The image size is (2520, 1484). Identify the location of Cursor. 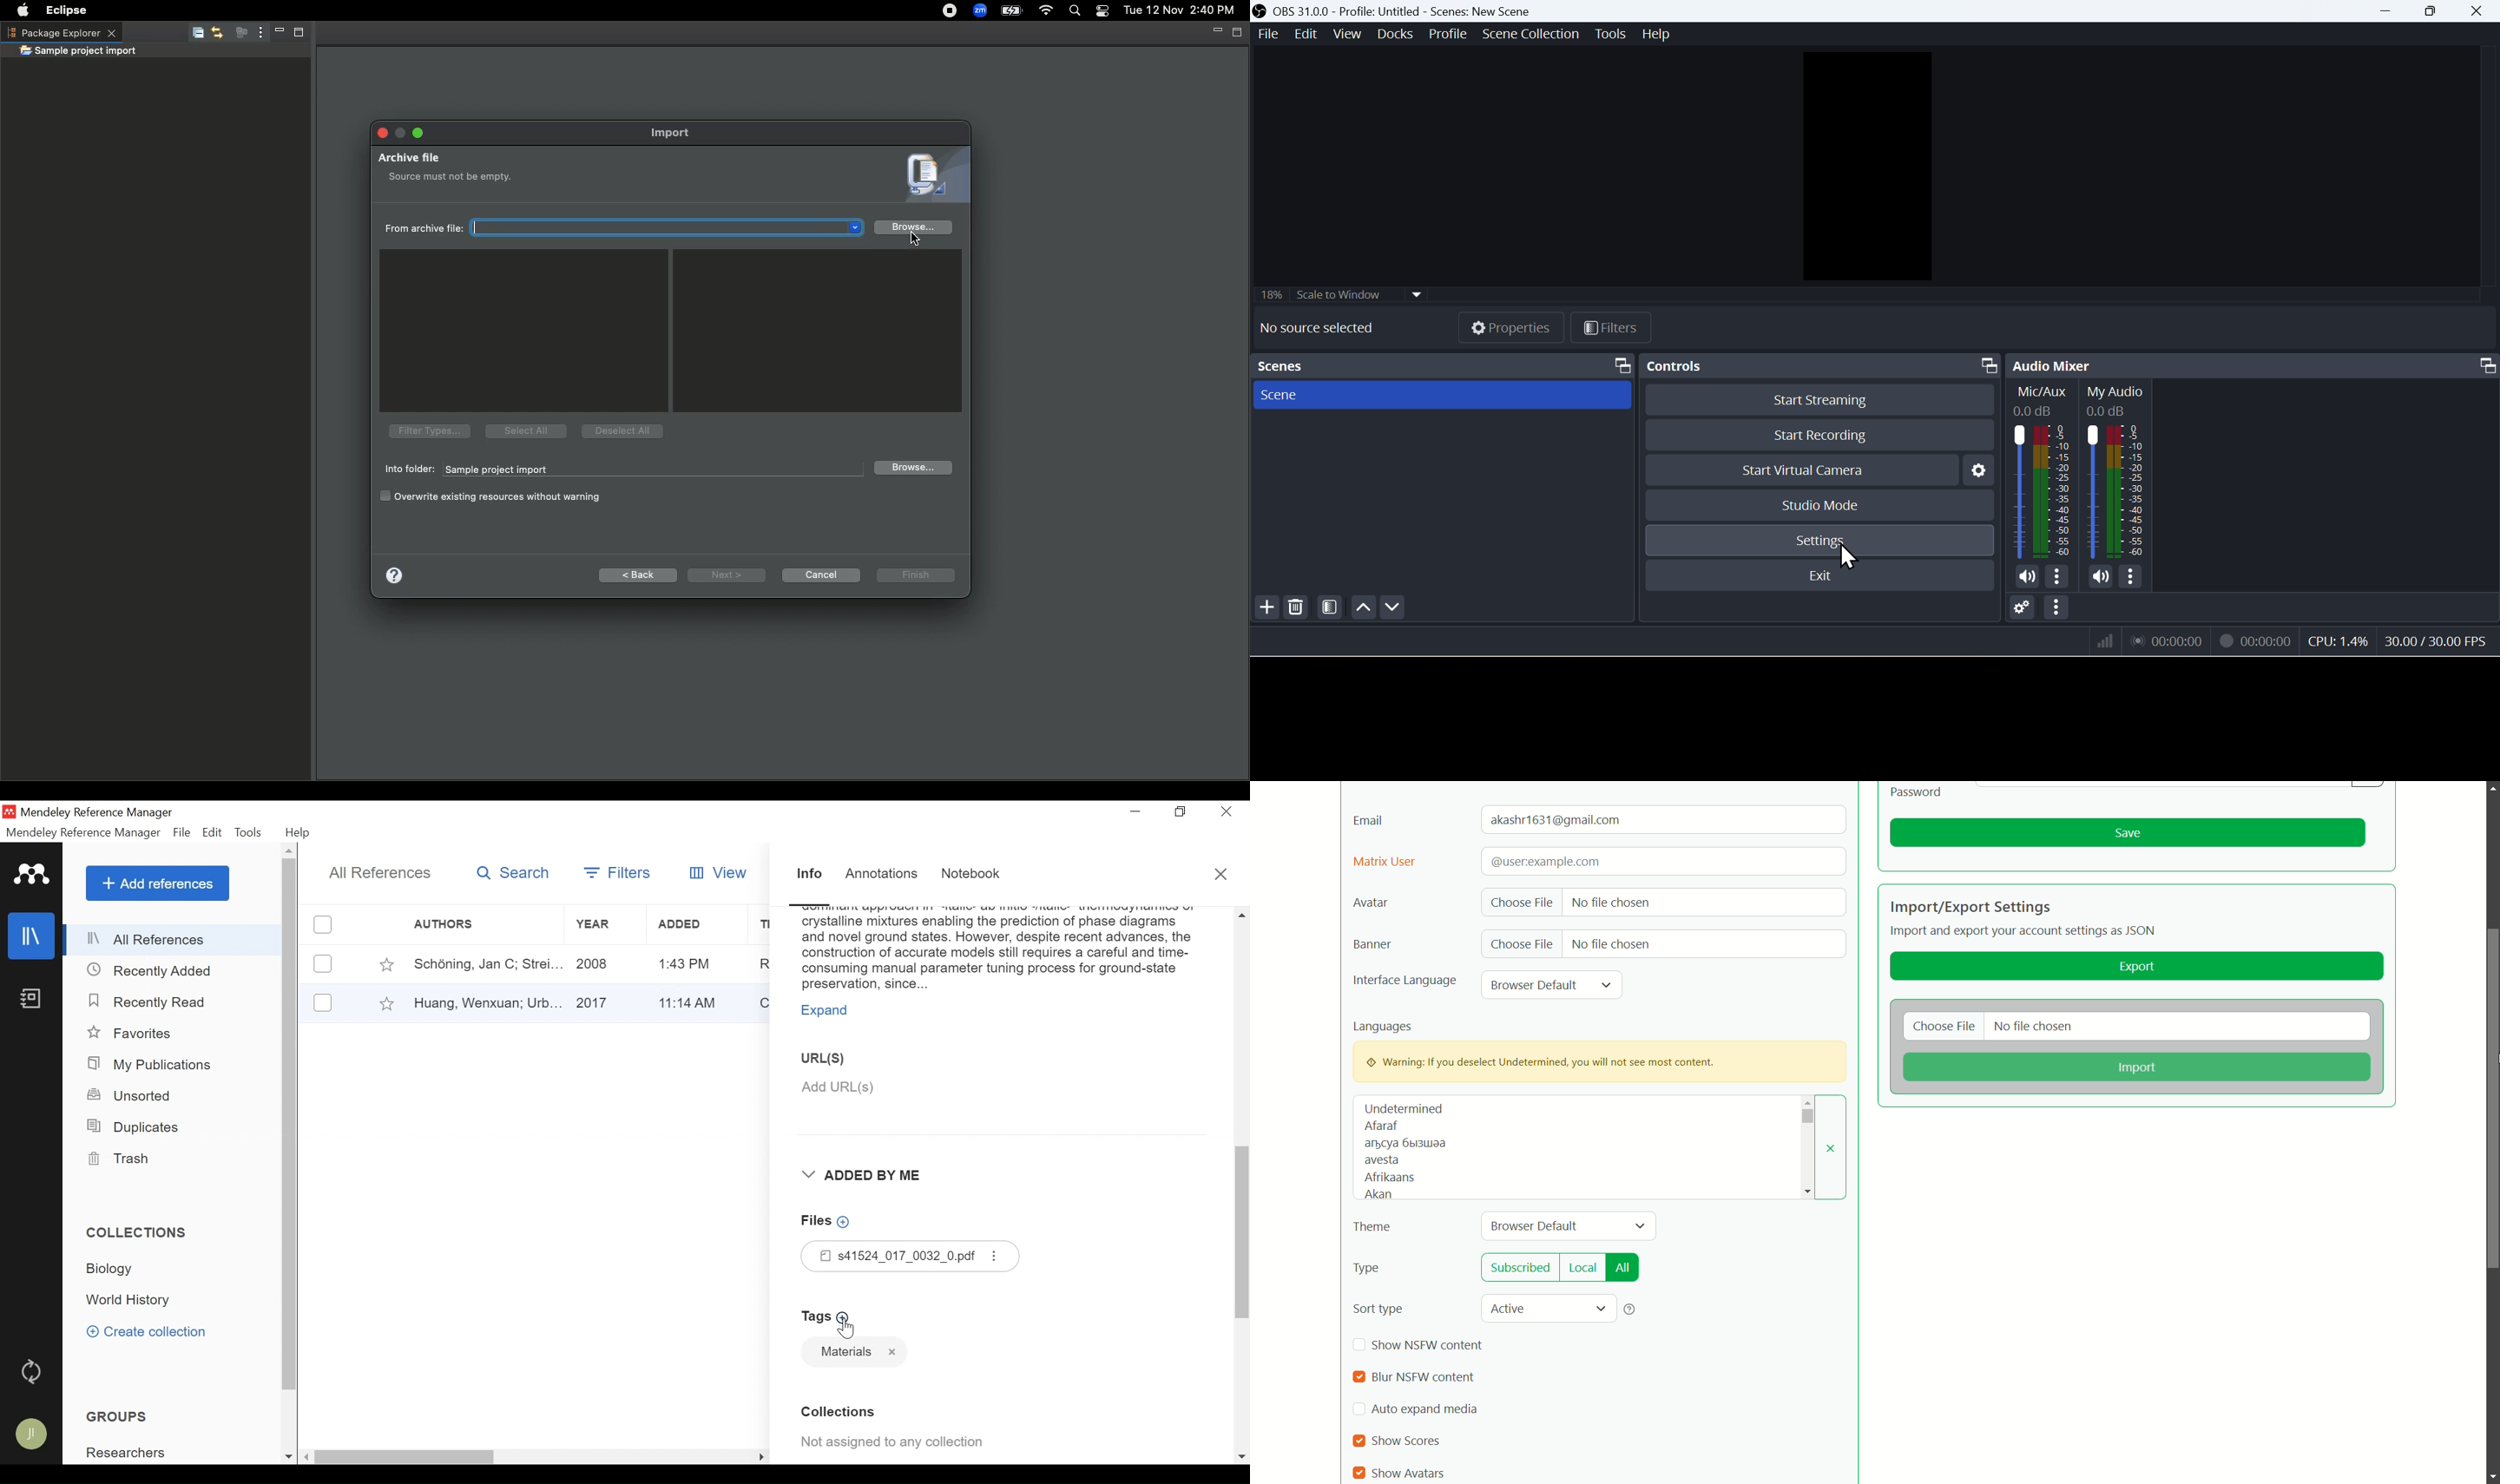
(845, 1327).